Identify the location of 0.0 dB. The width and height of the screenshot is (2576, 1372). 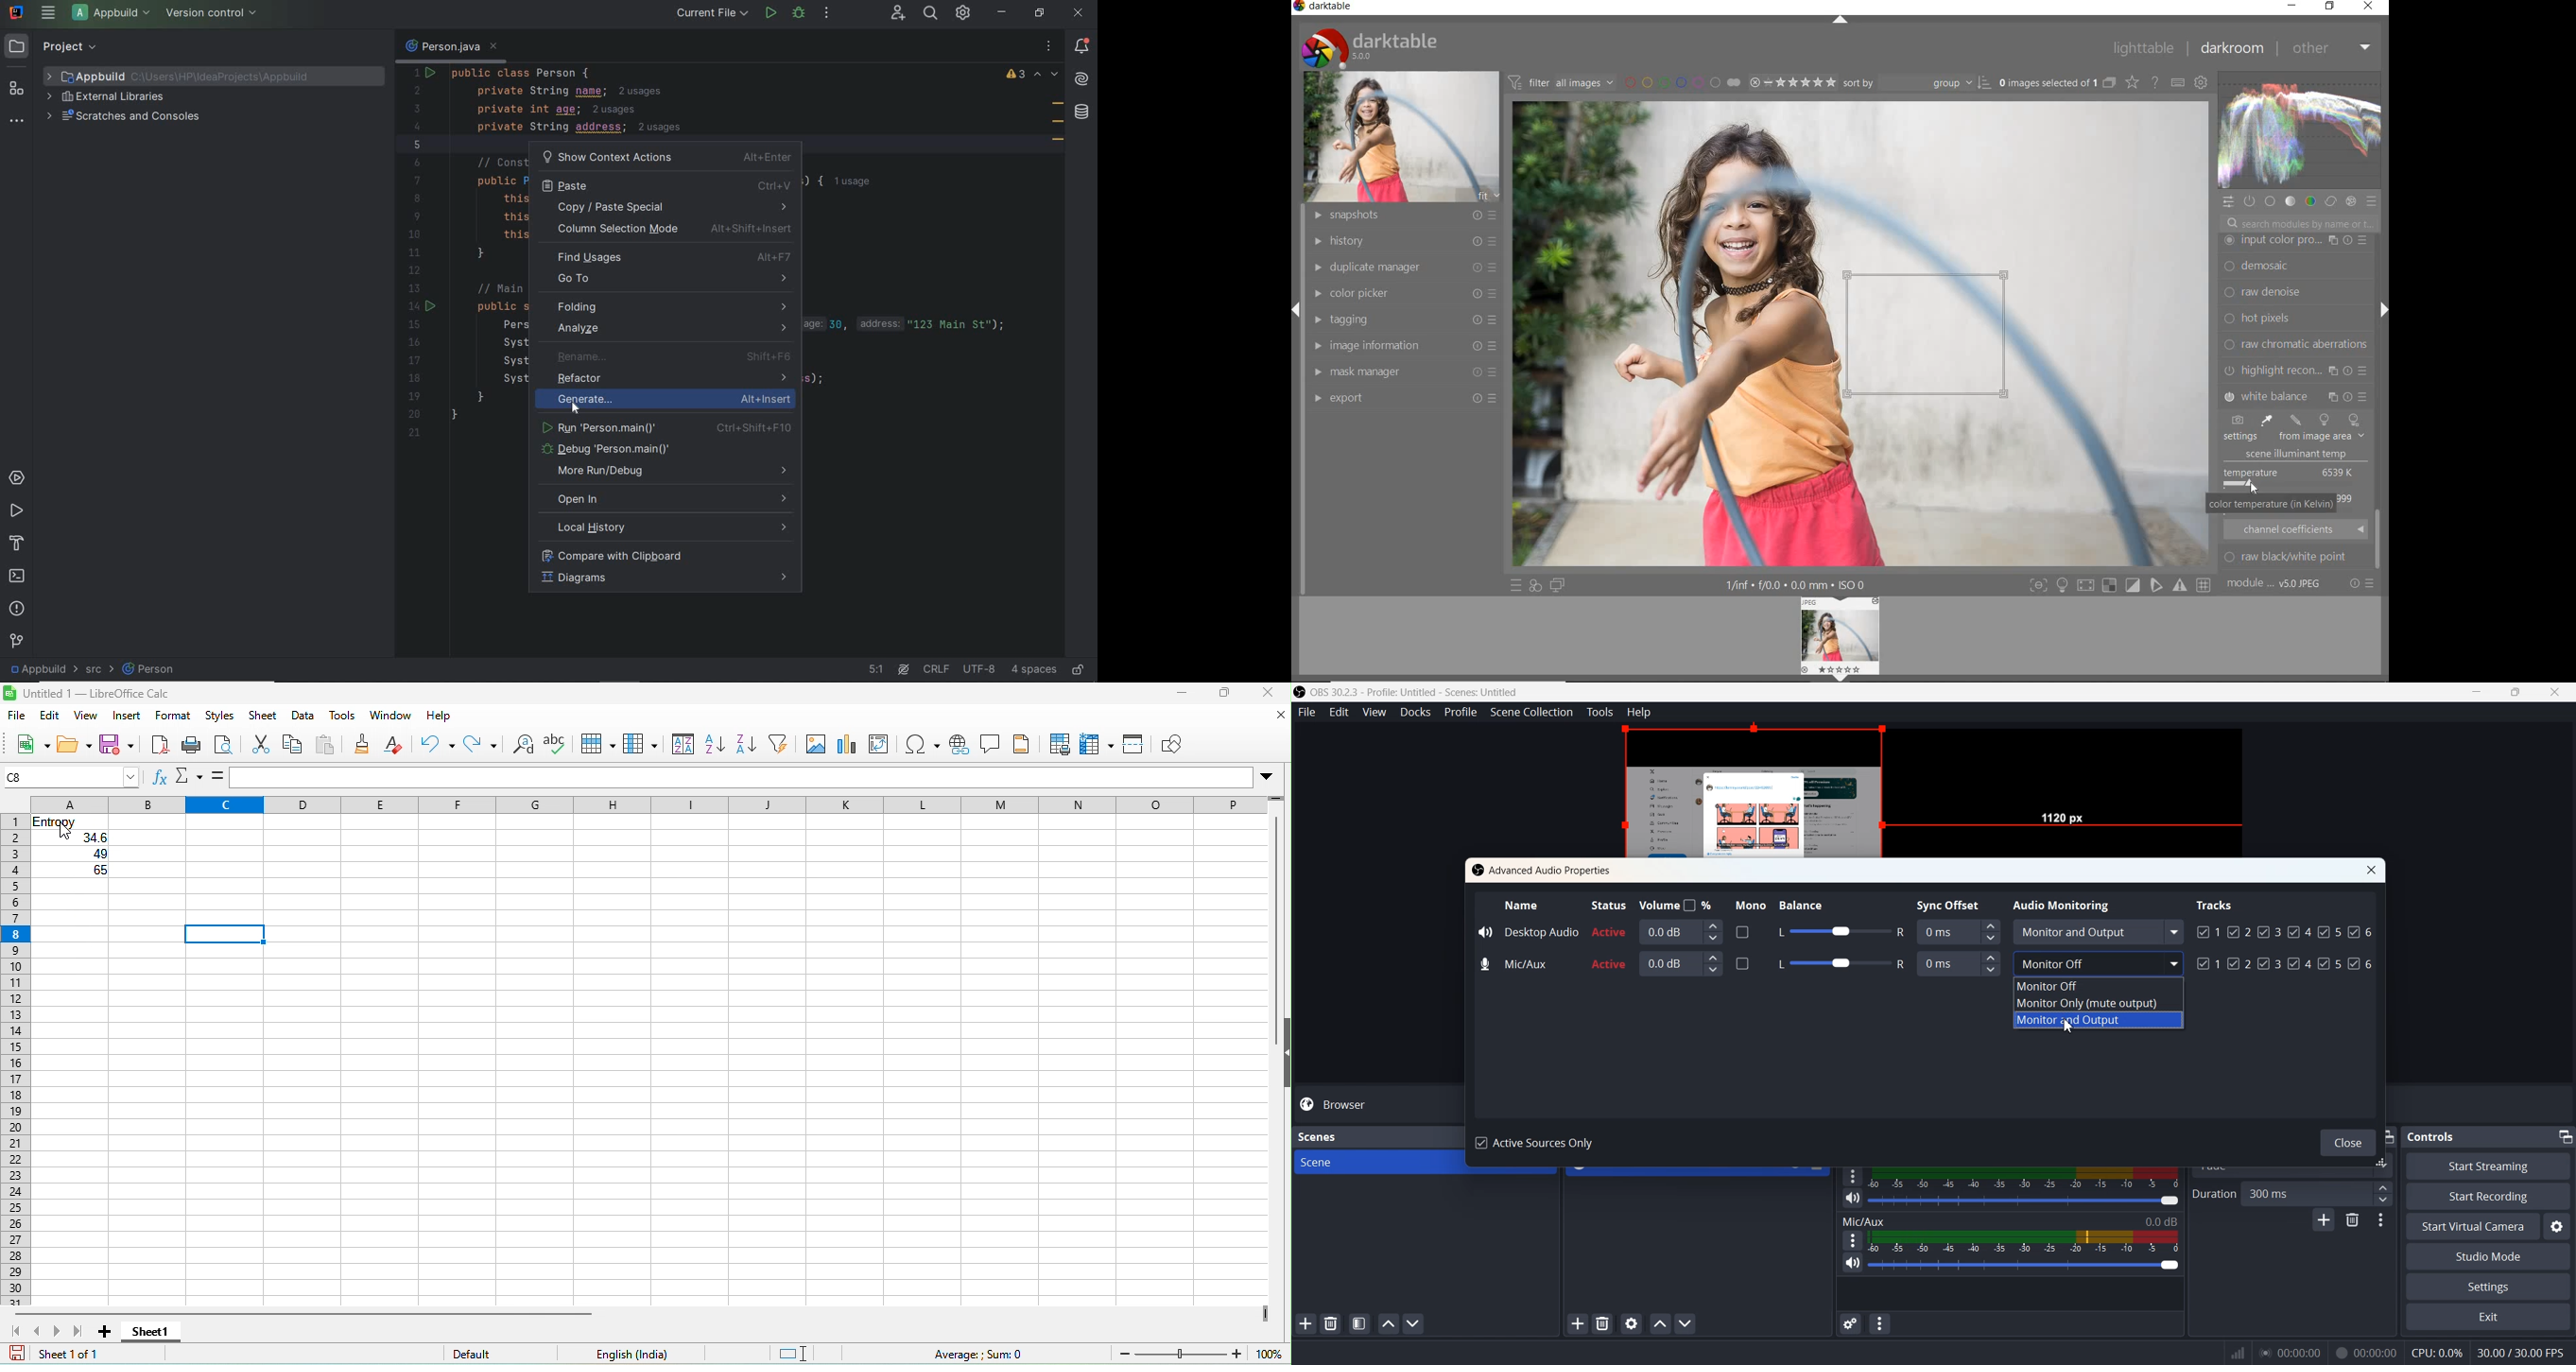
(1680, 931).